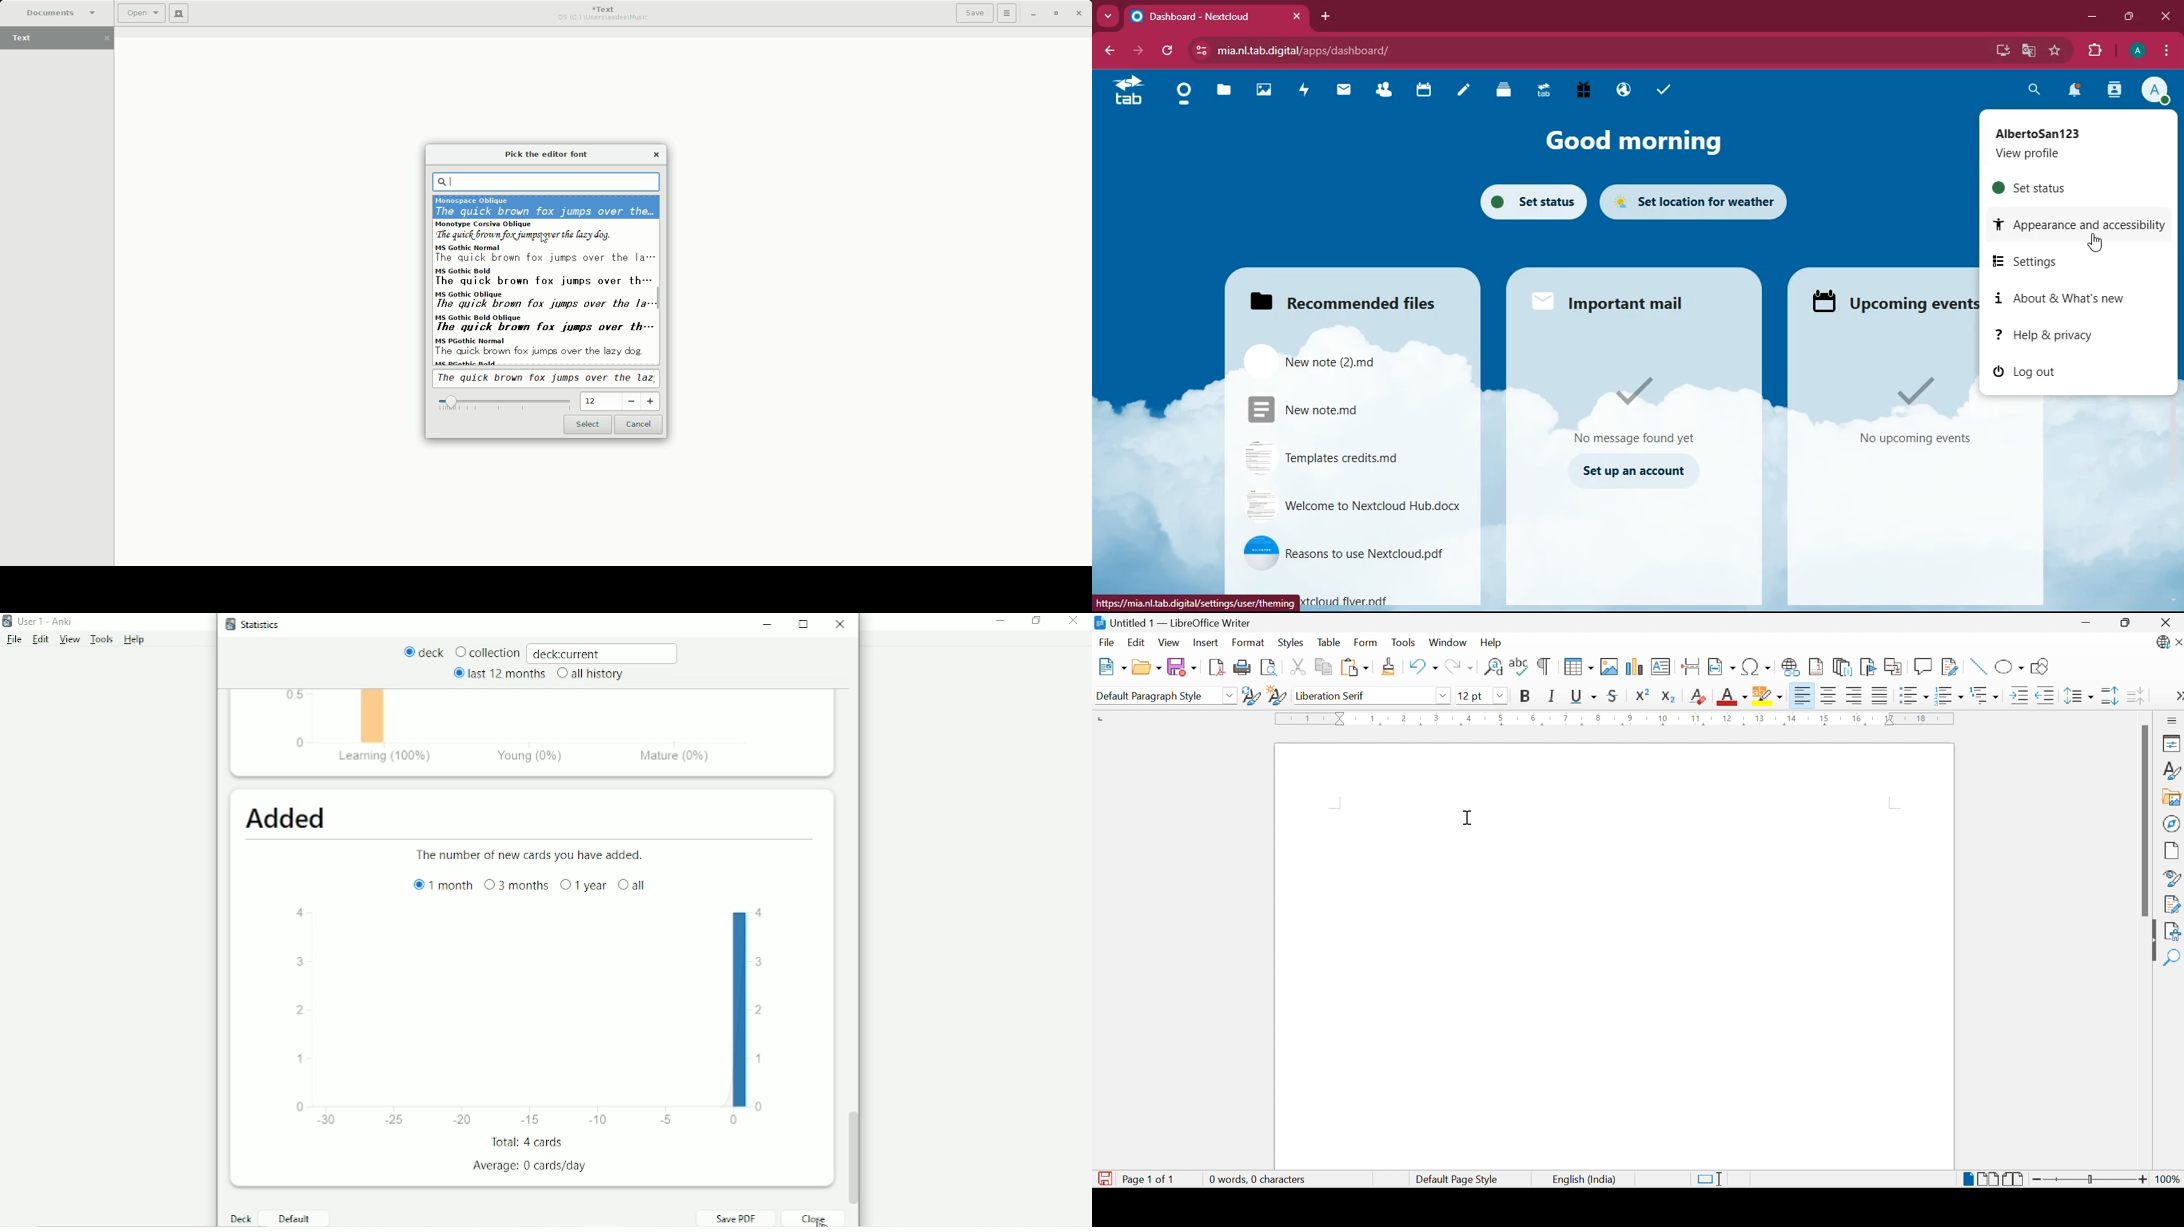 Image resolution: width=2184 pixels, height=1232 pixels. Describe the element at coordinates (1519, 667) in the screenshot. I see `Check Spelling` at that location.